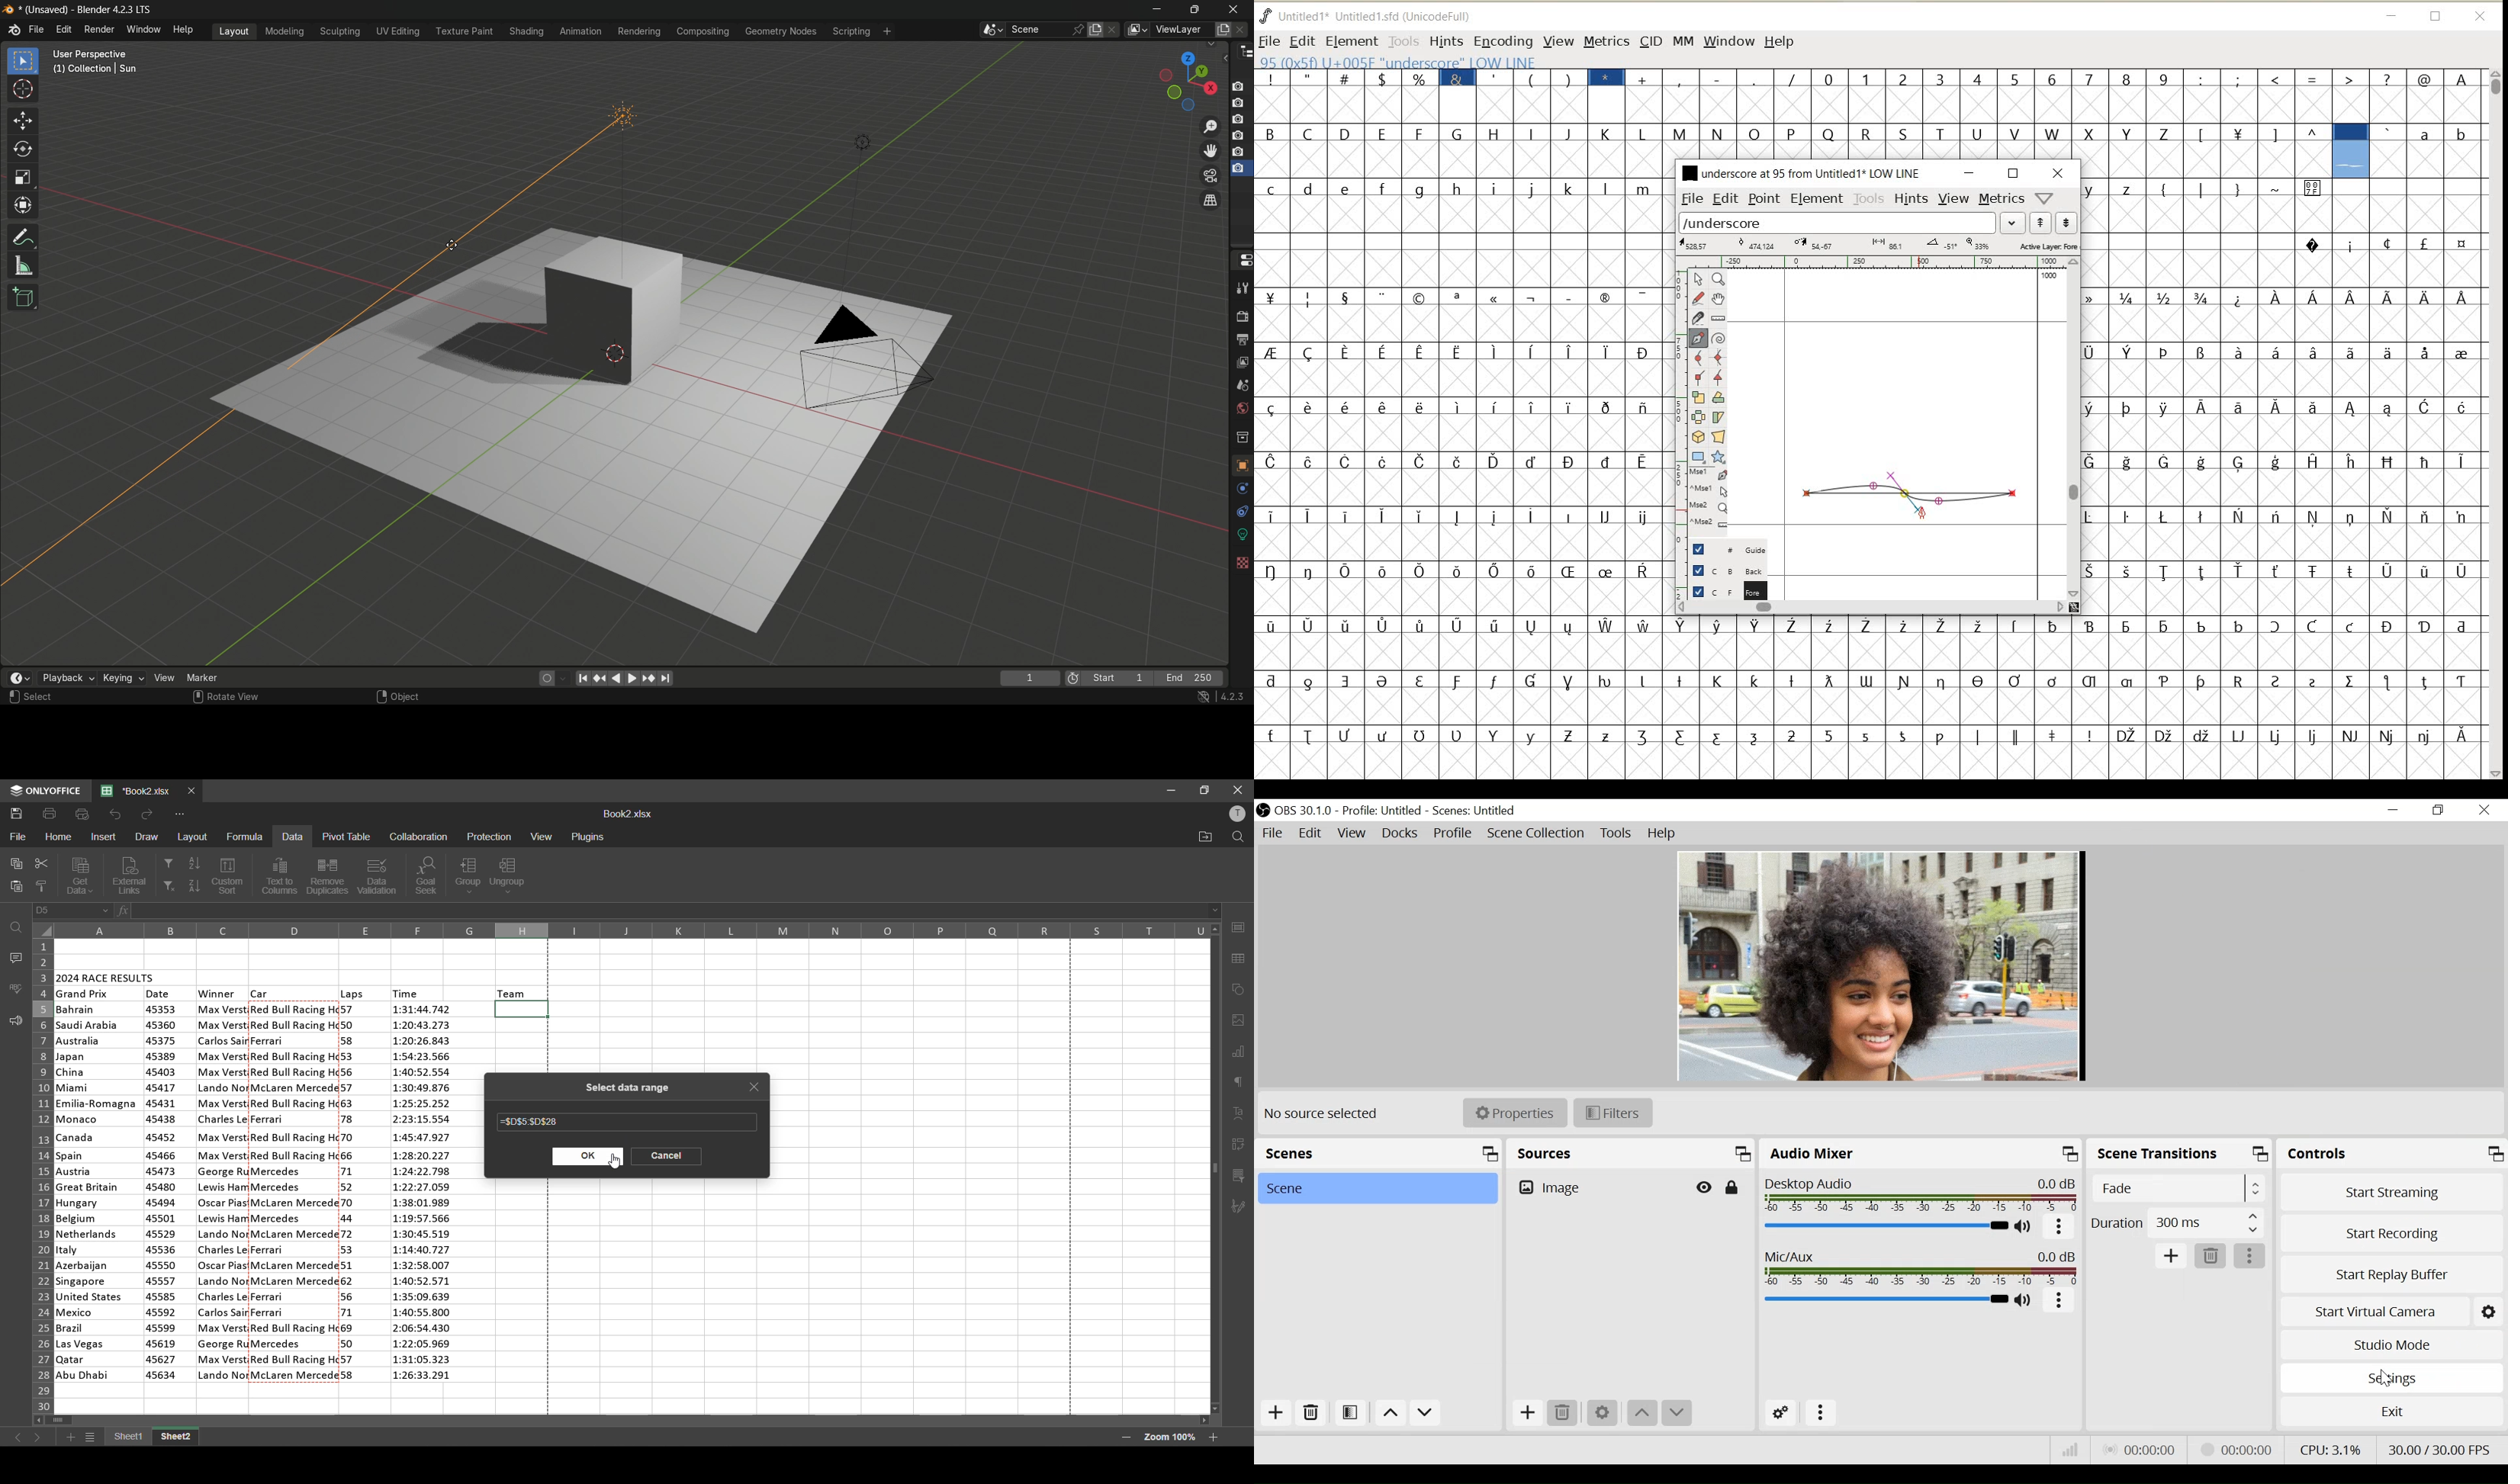  What do you see at coordinates (1486, 1155) in the screenshot?
I see `Maximize` at bounding box center [1486, 1155].